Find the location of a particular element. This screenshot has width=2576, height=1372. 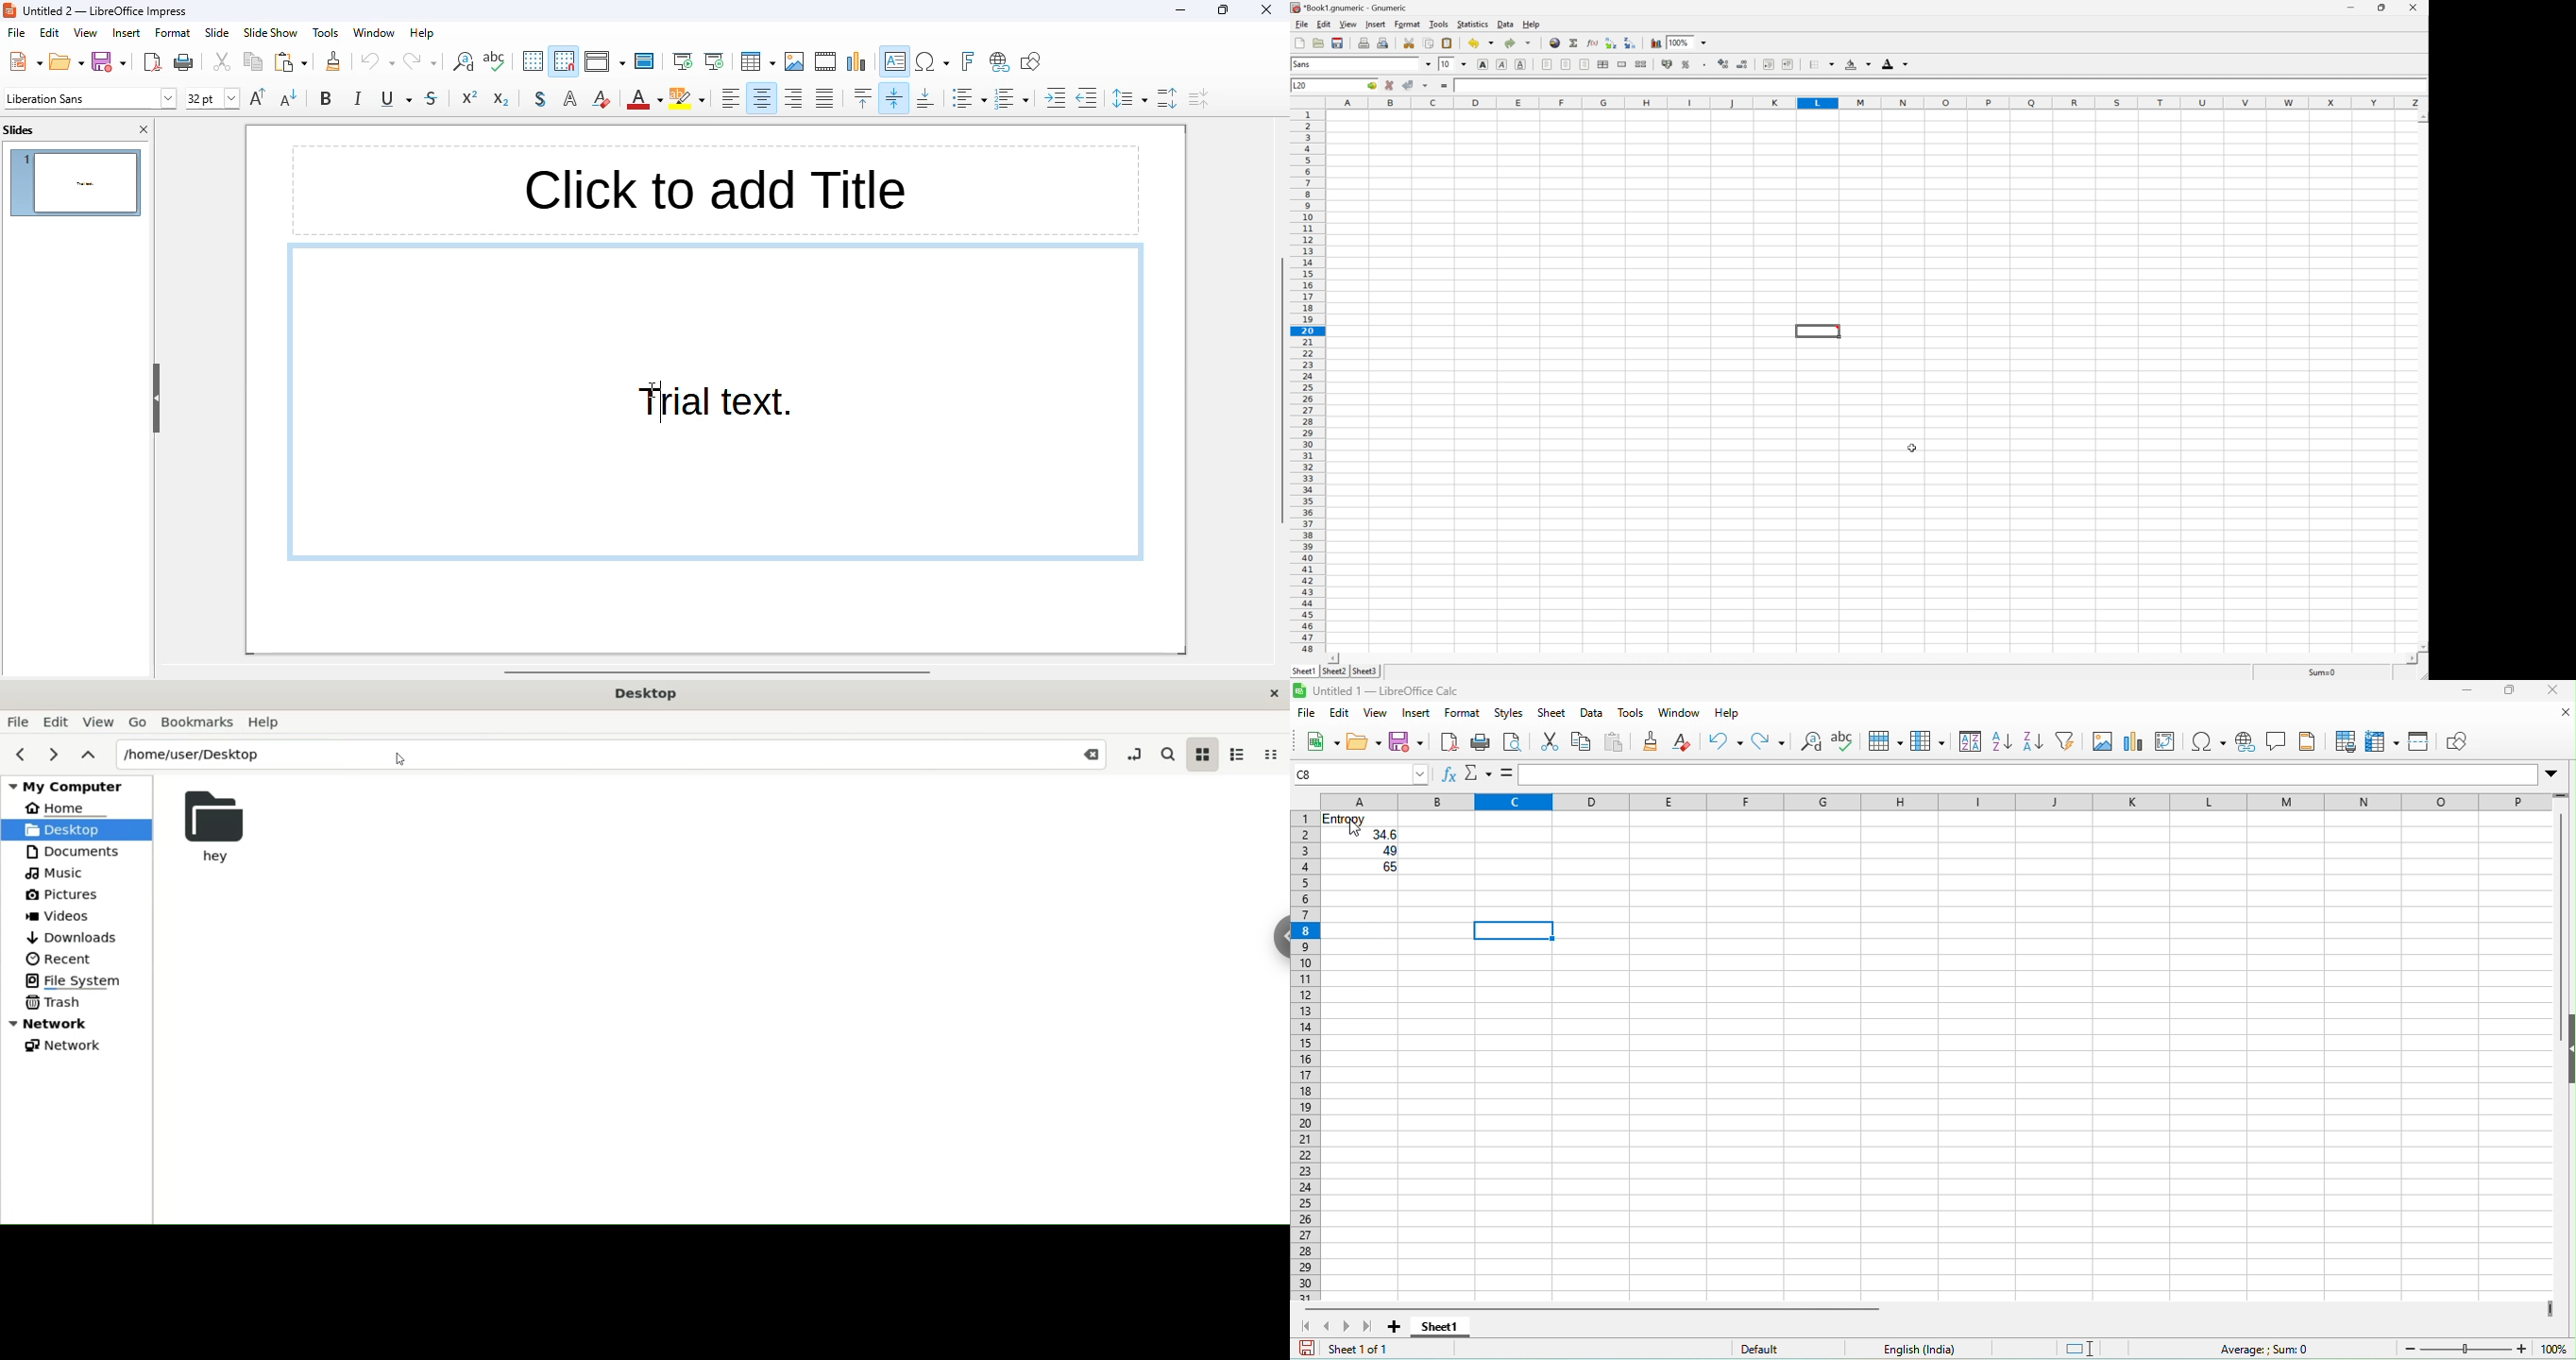

find and replace is located at coordinates (1809, 743).